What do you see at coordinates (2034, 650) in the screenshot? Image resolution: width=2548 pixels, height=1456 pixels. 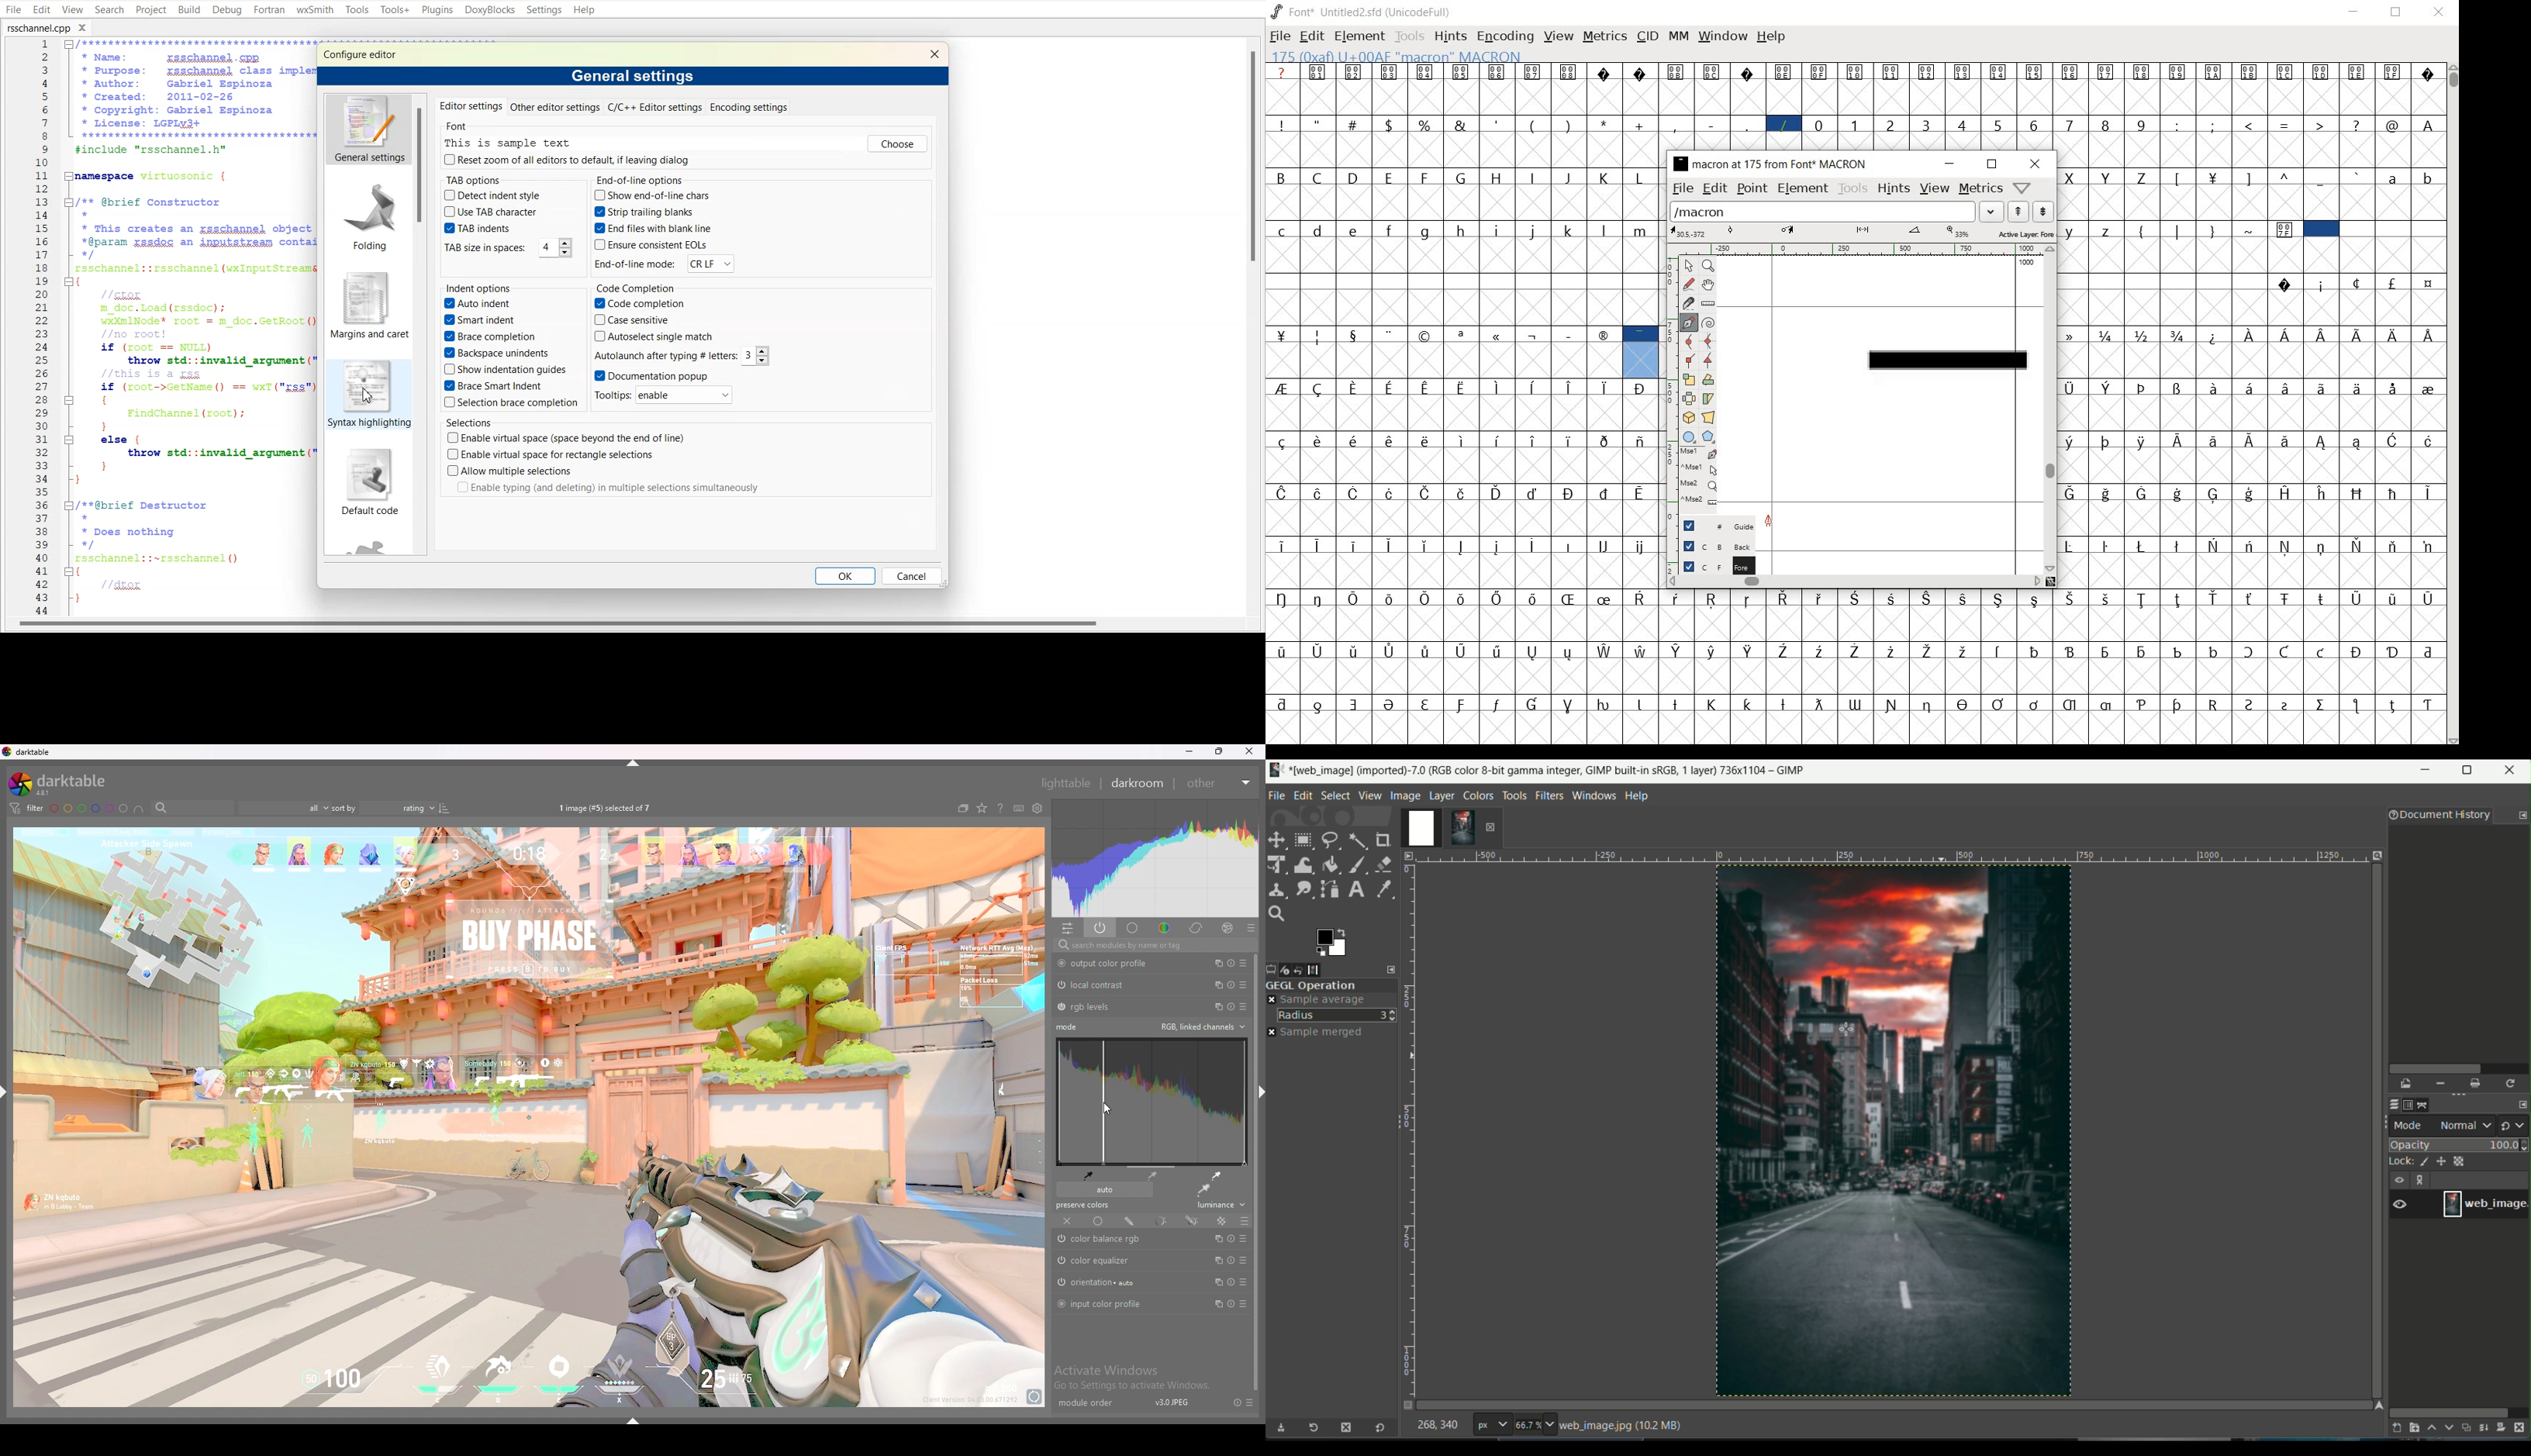 I see `Symbol` at bounding box center [2034, 650].